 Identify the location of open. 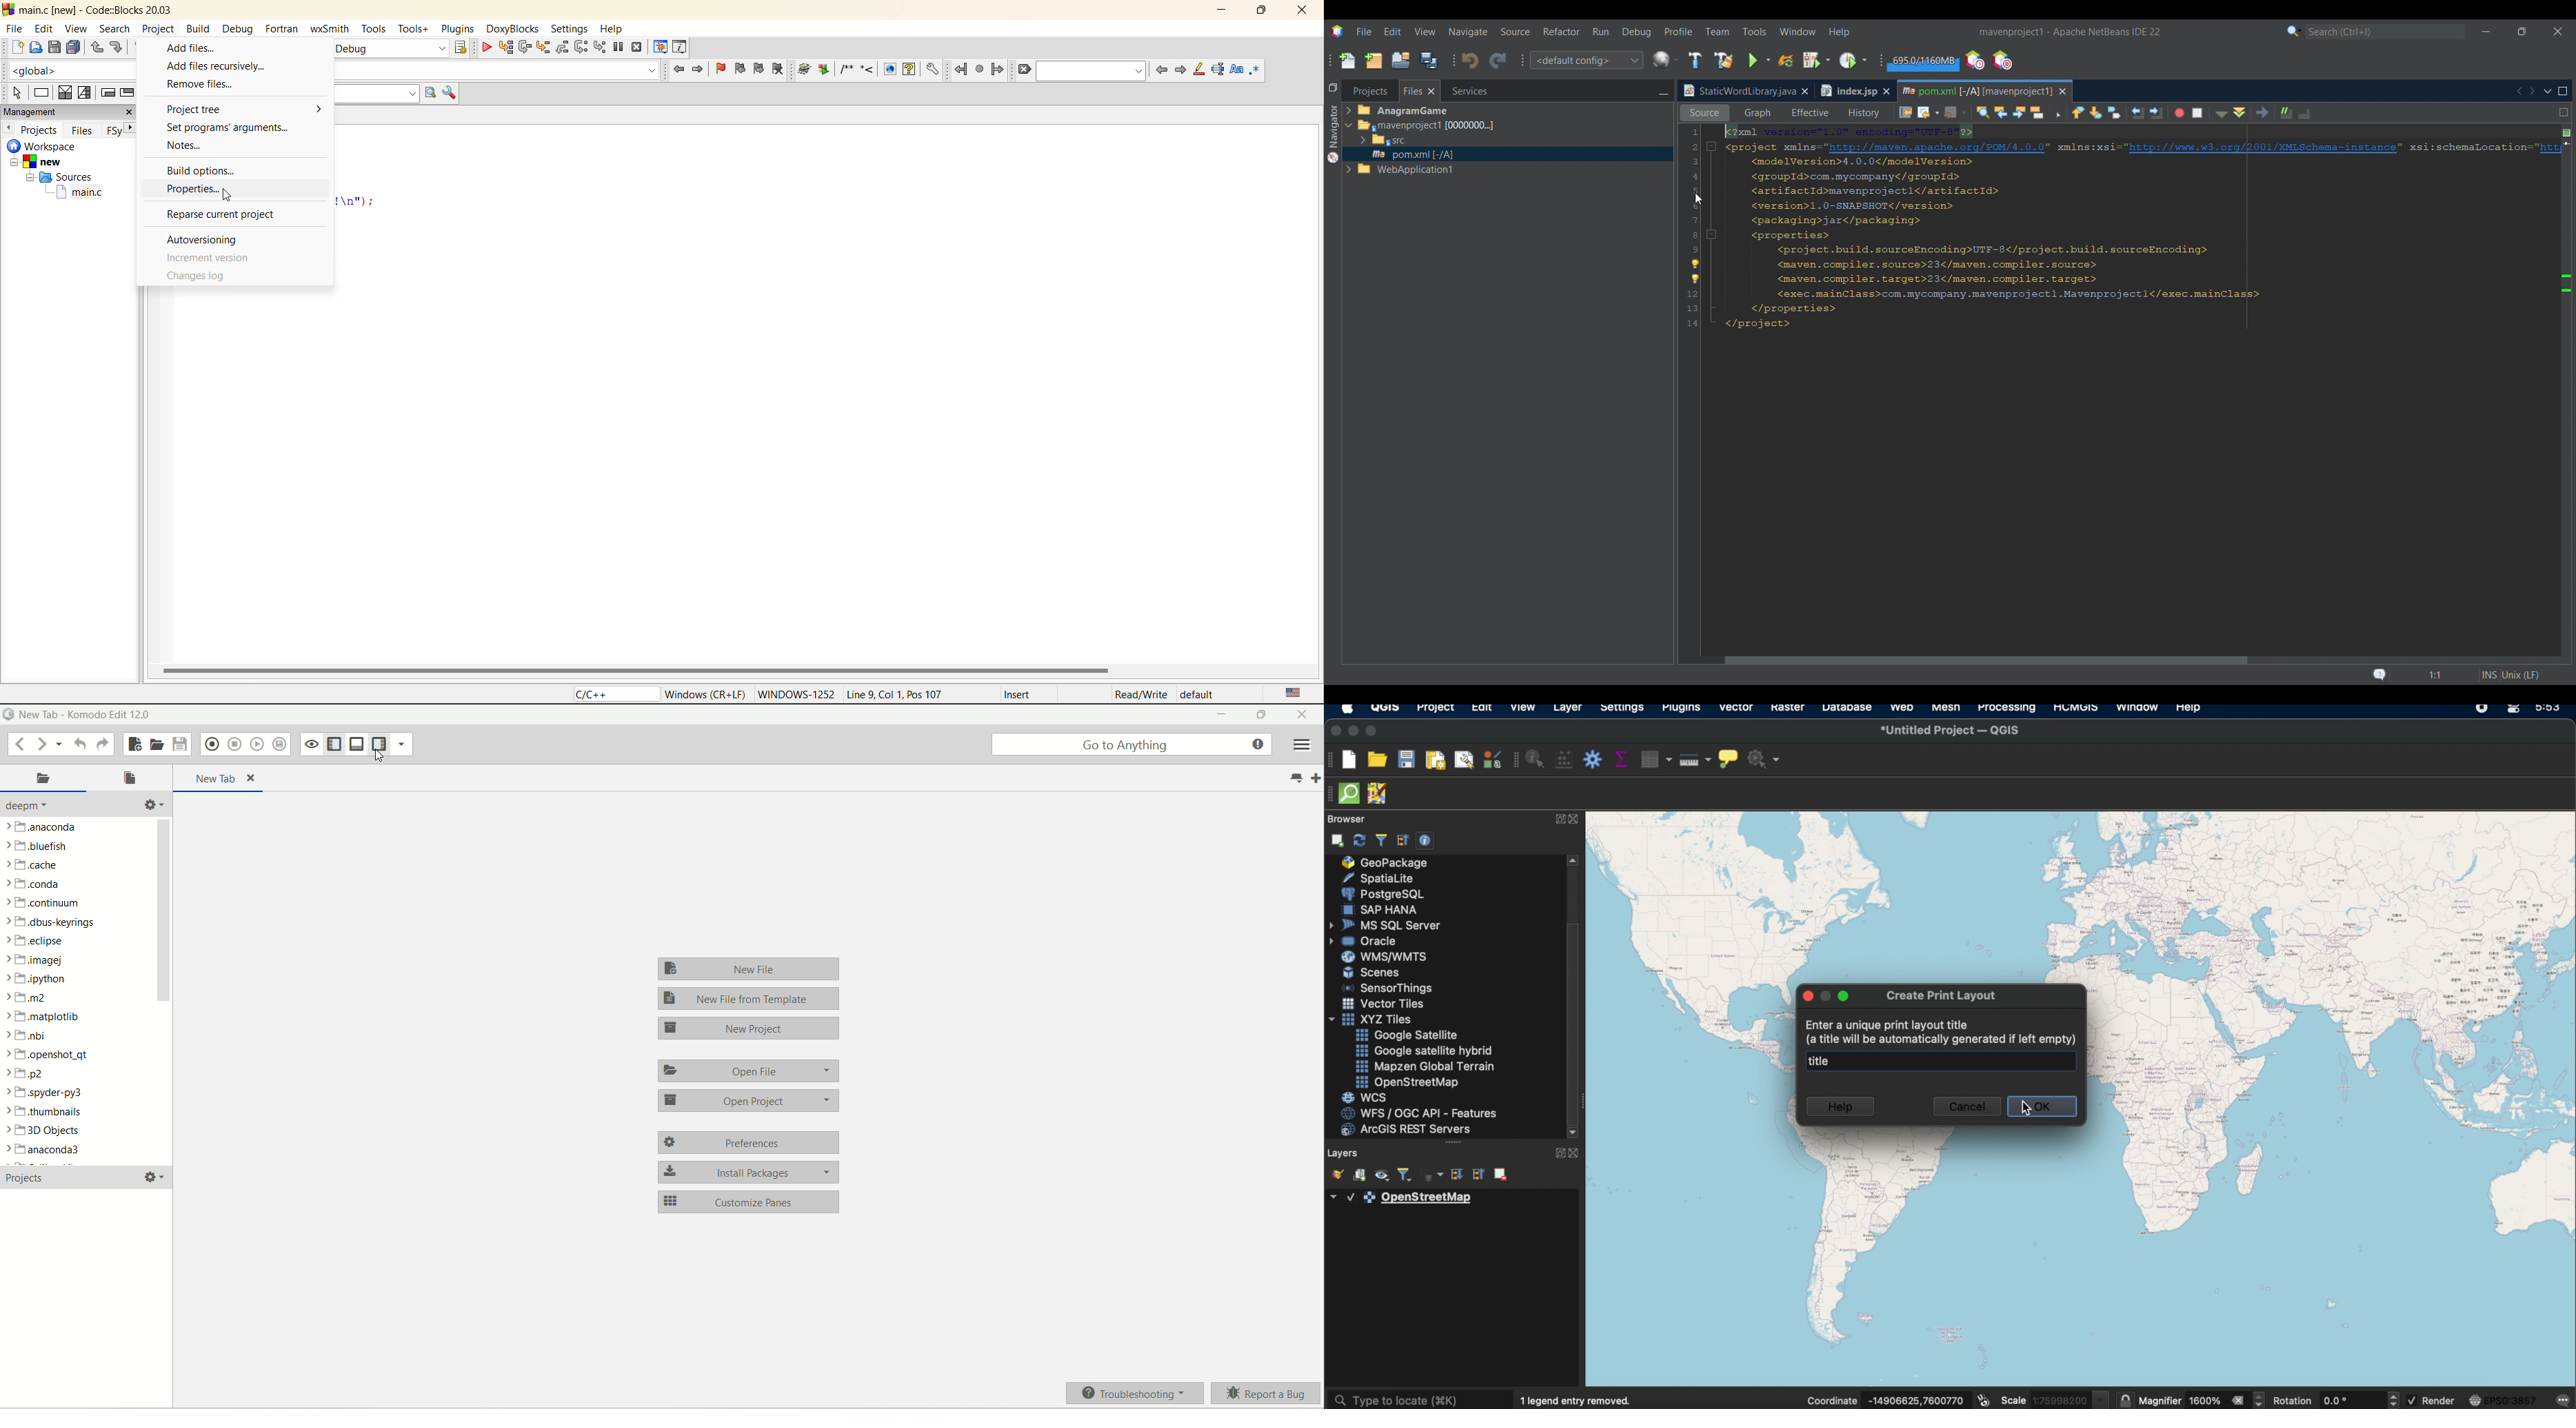
(37, 48).